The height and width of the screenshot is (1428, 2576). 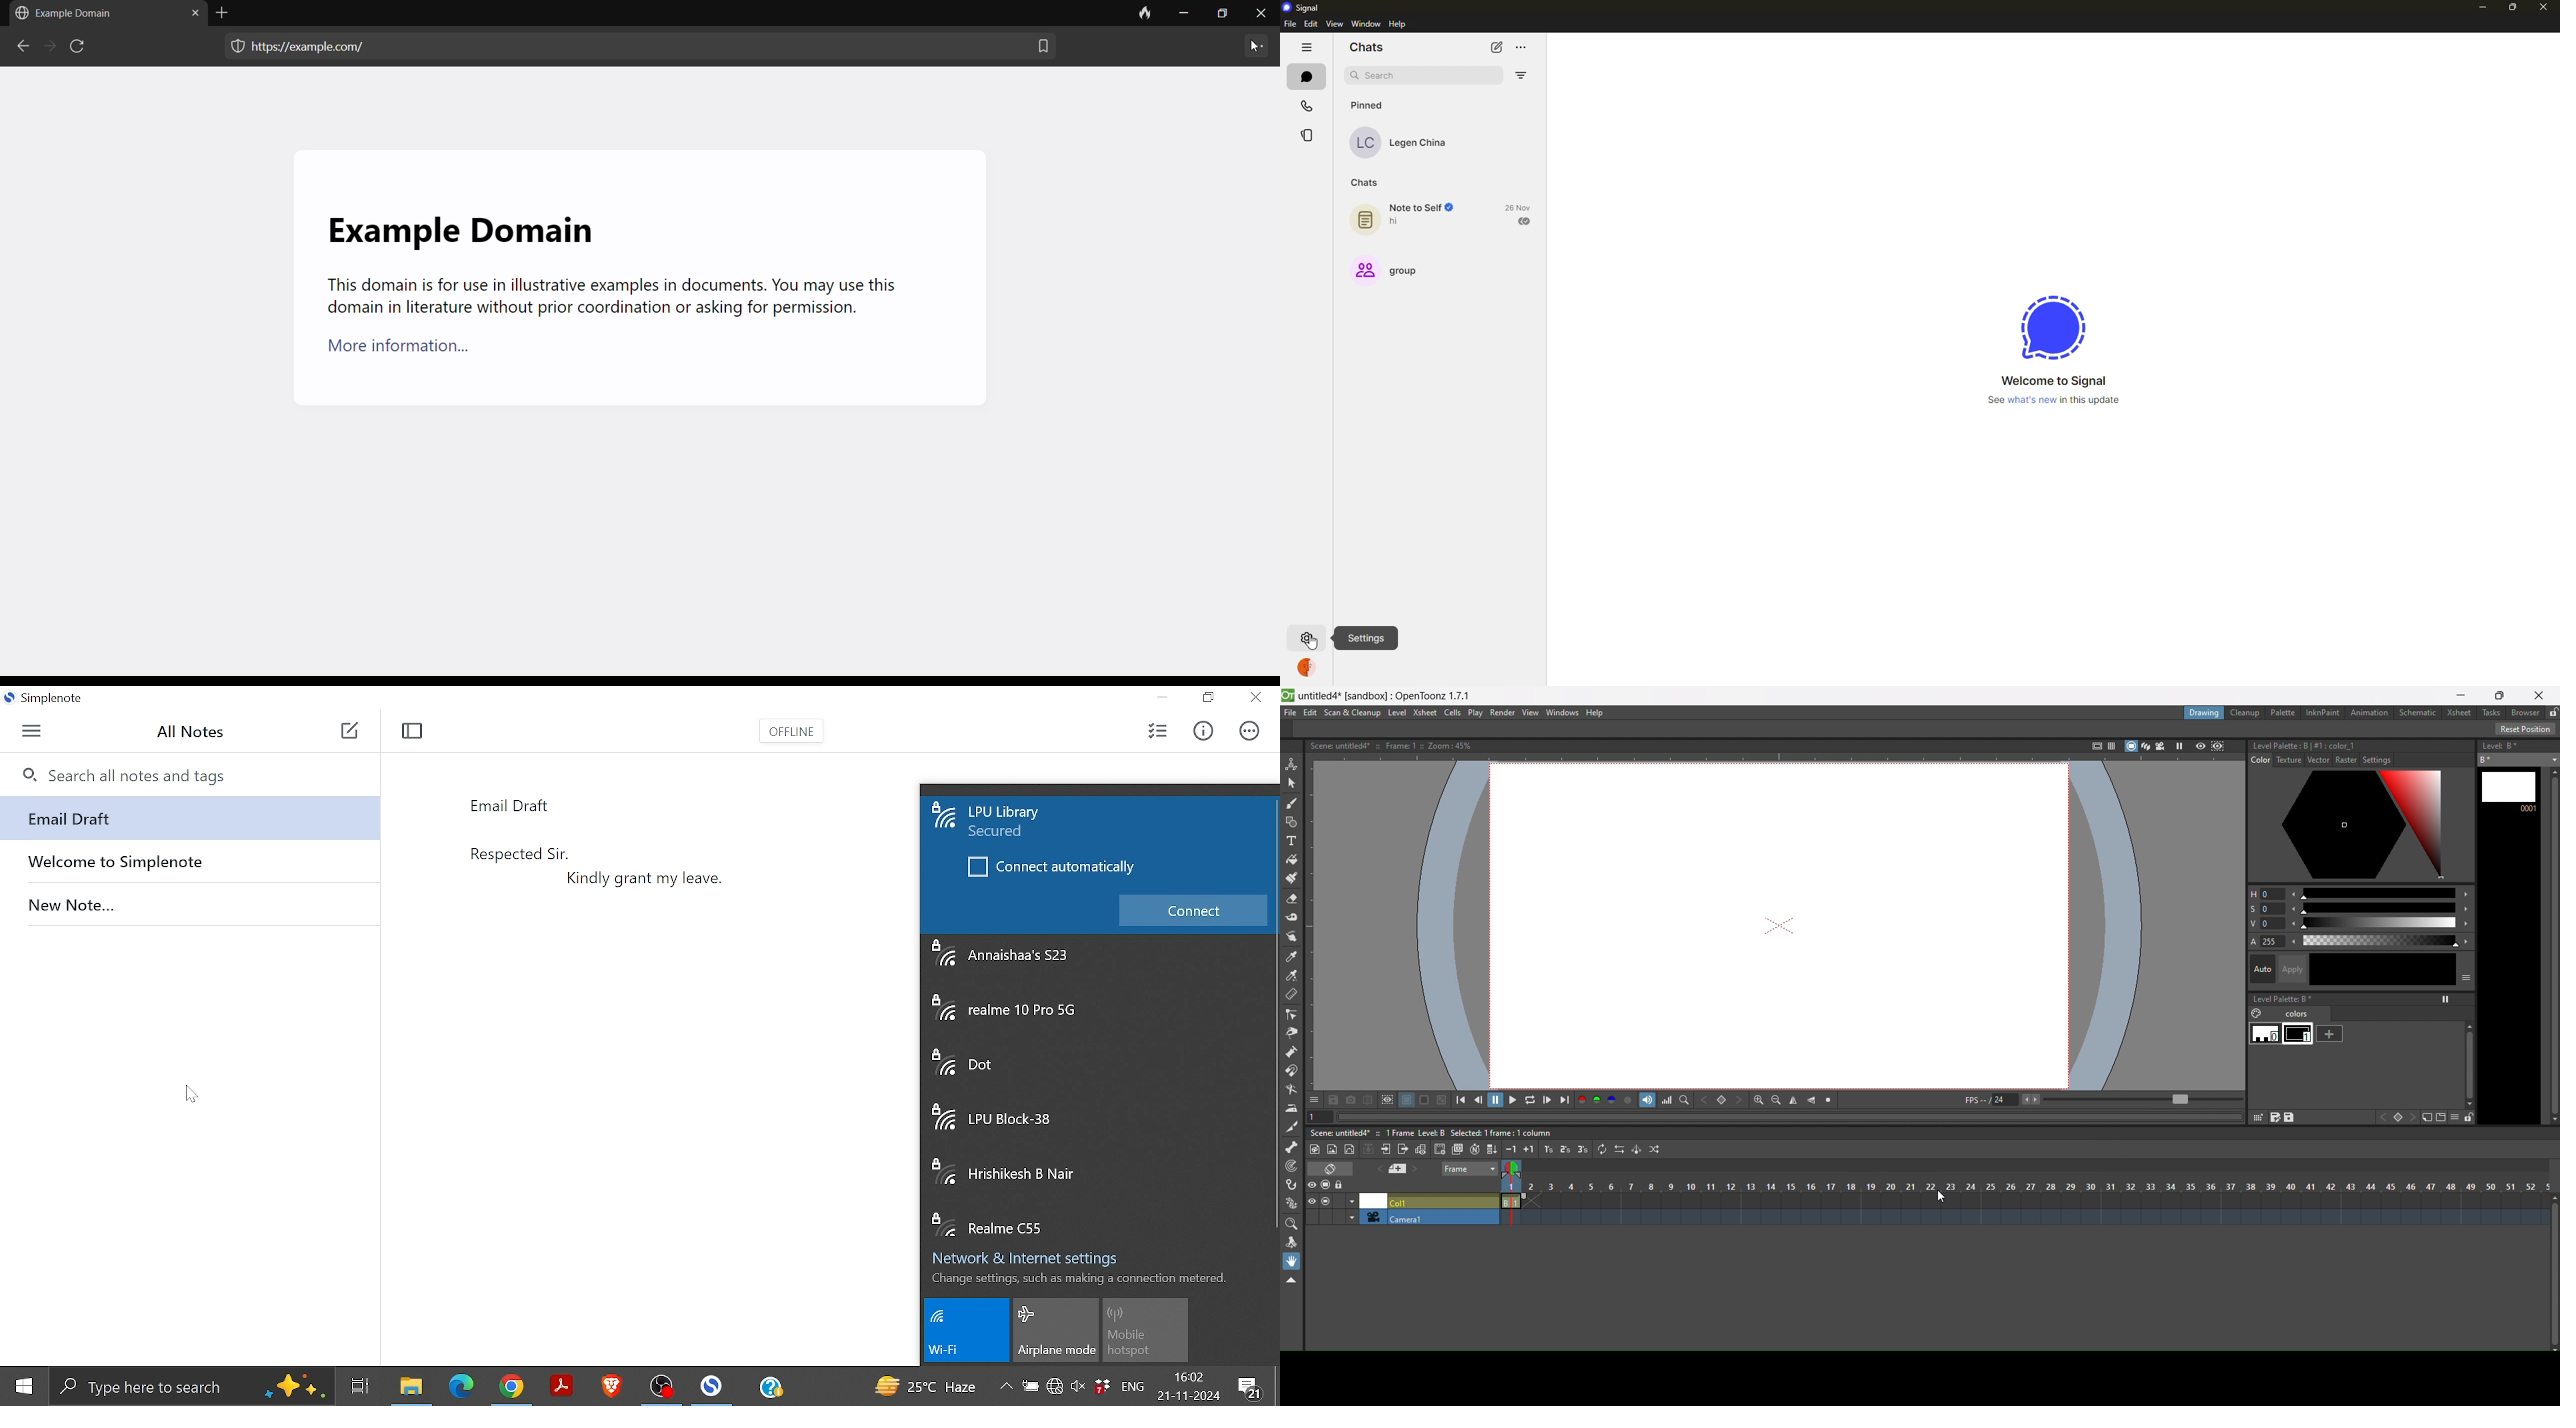 What do you see at coordinates (1397, 25) in the screenshot?
I see `help` at bounding box center [1397, 25].